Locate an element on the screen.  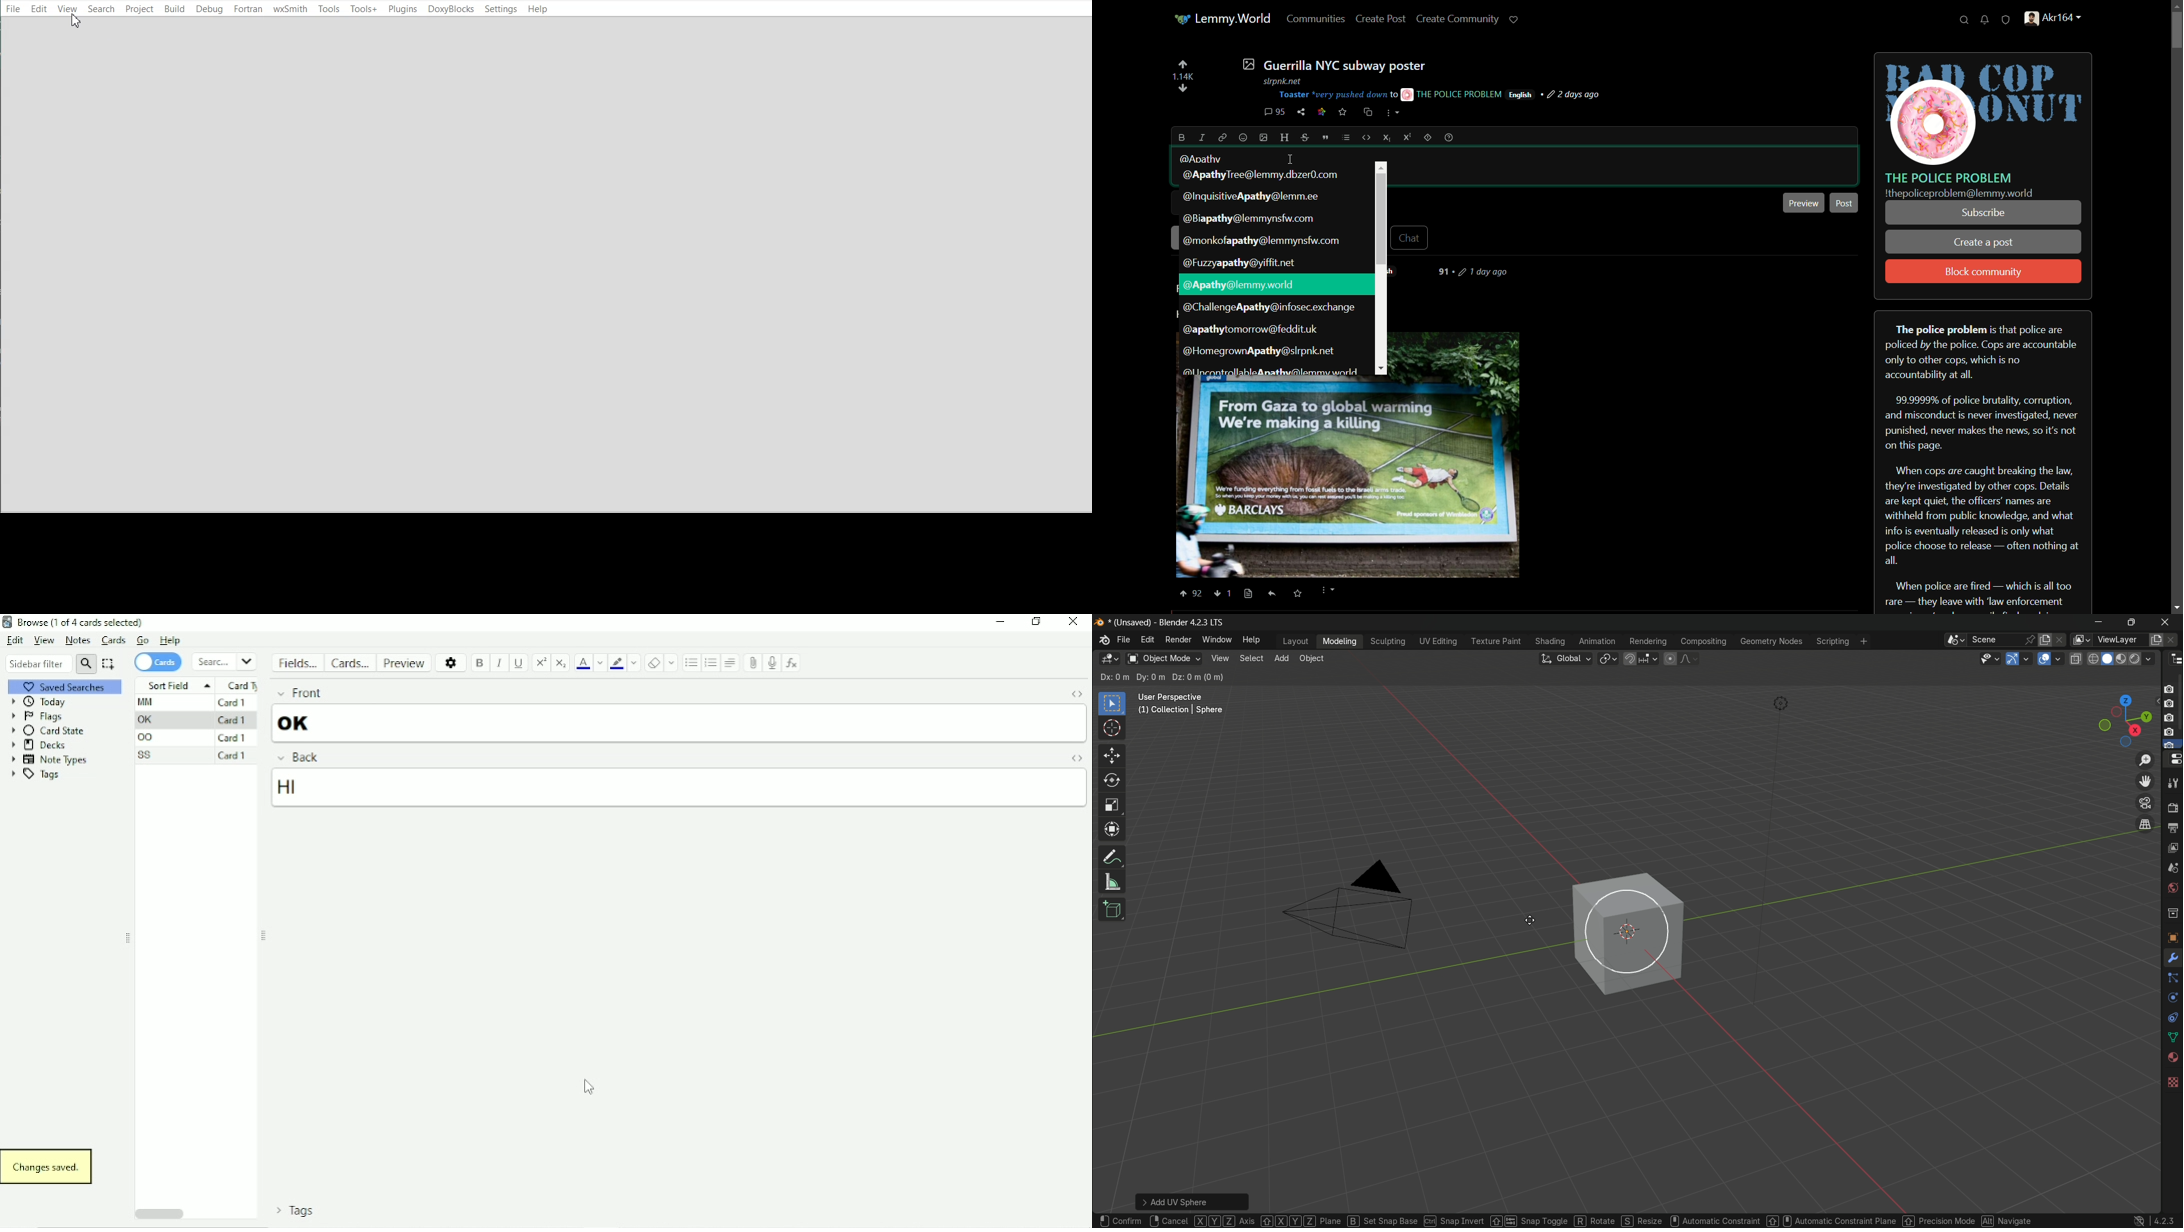
Card 1 is located at coordinates (232, 720).